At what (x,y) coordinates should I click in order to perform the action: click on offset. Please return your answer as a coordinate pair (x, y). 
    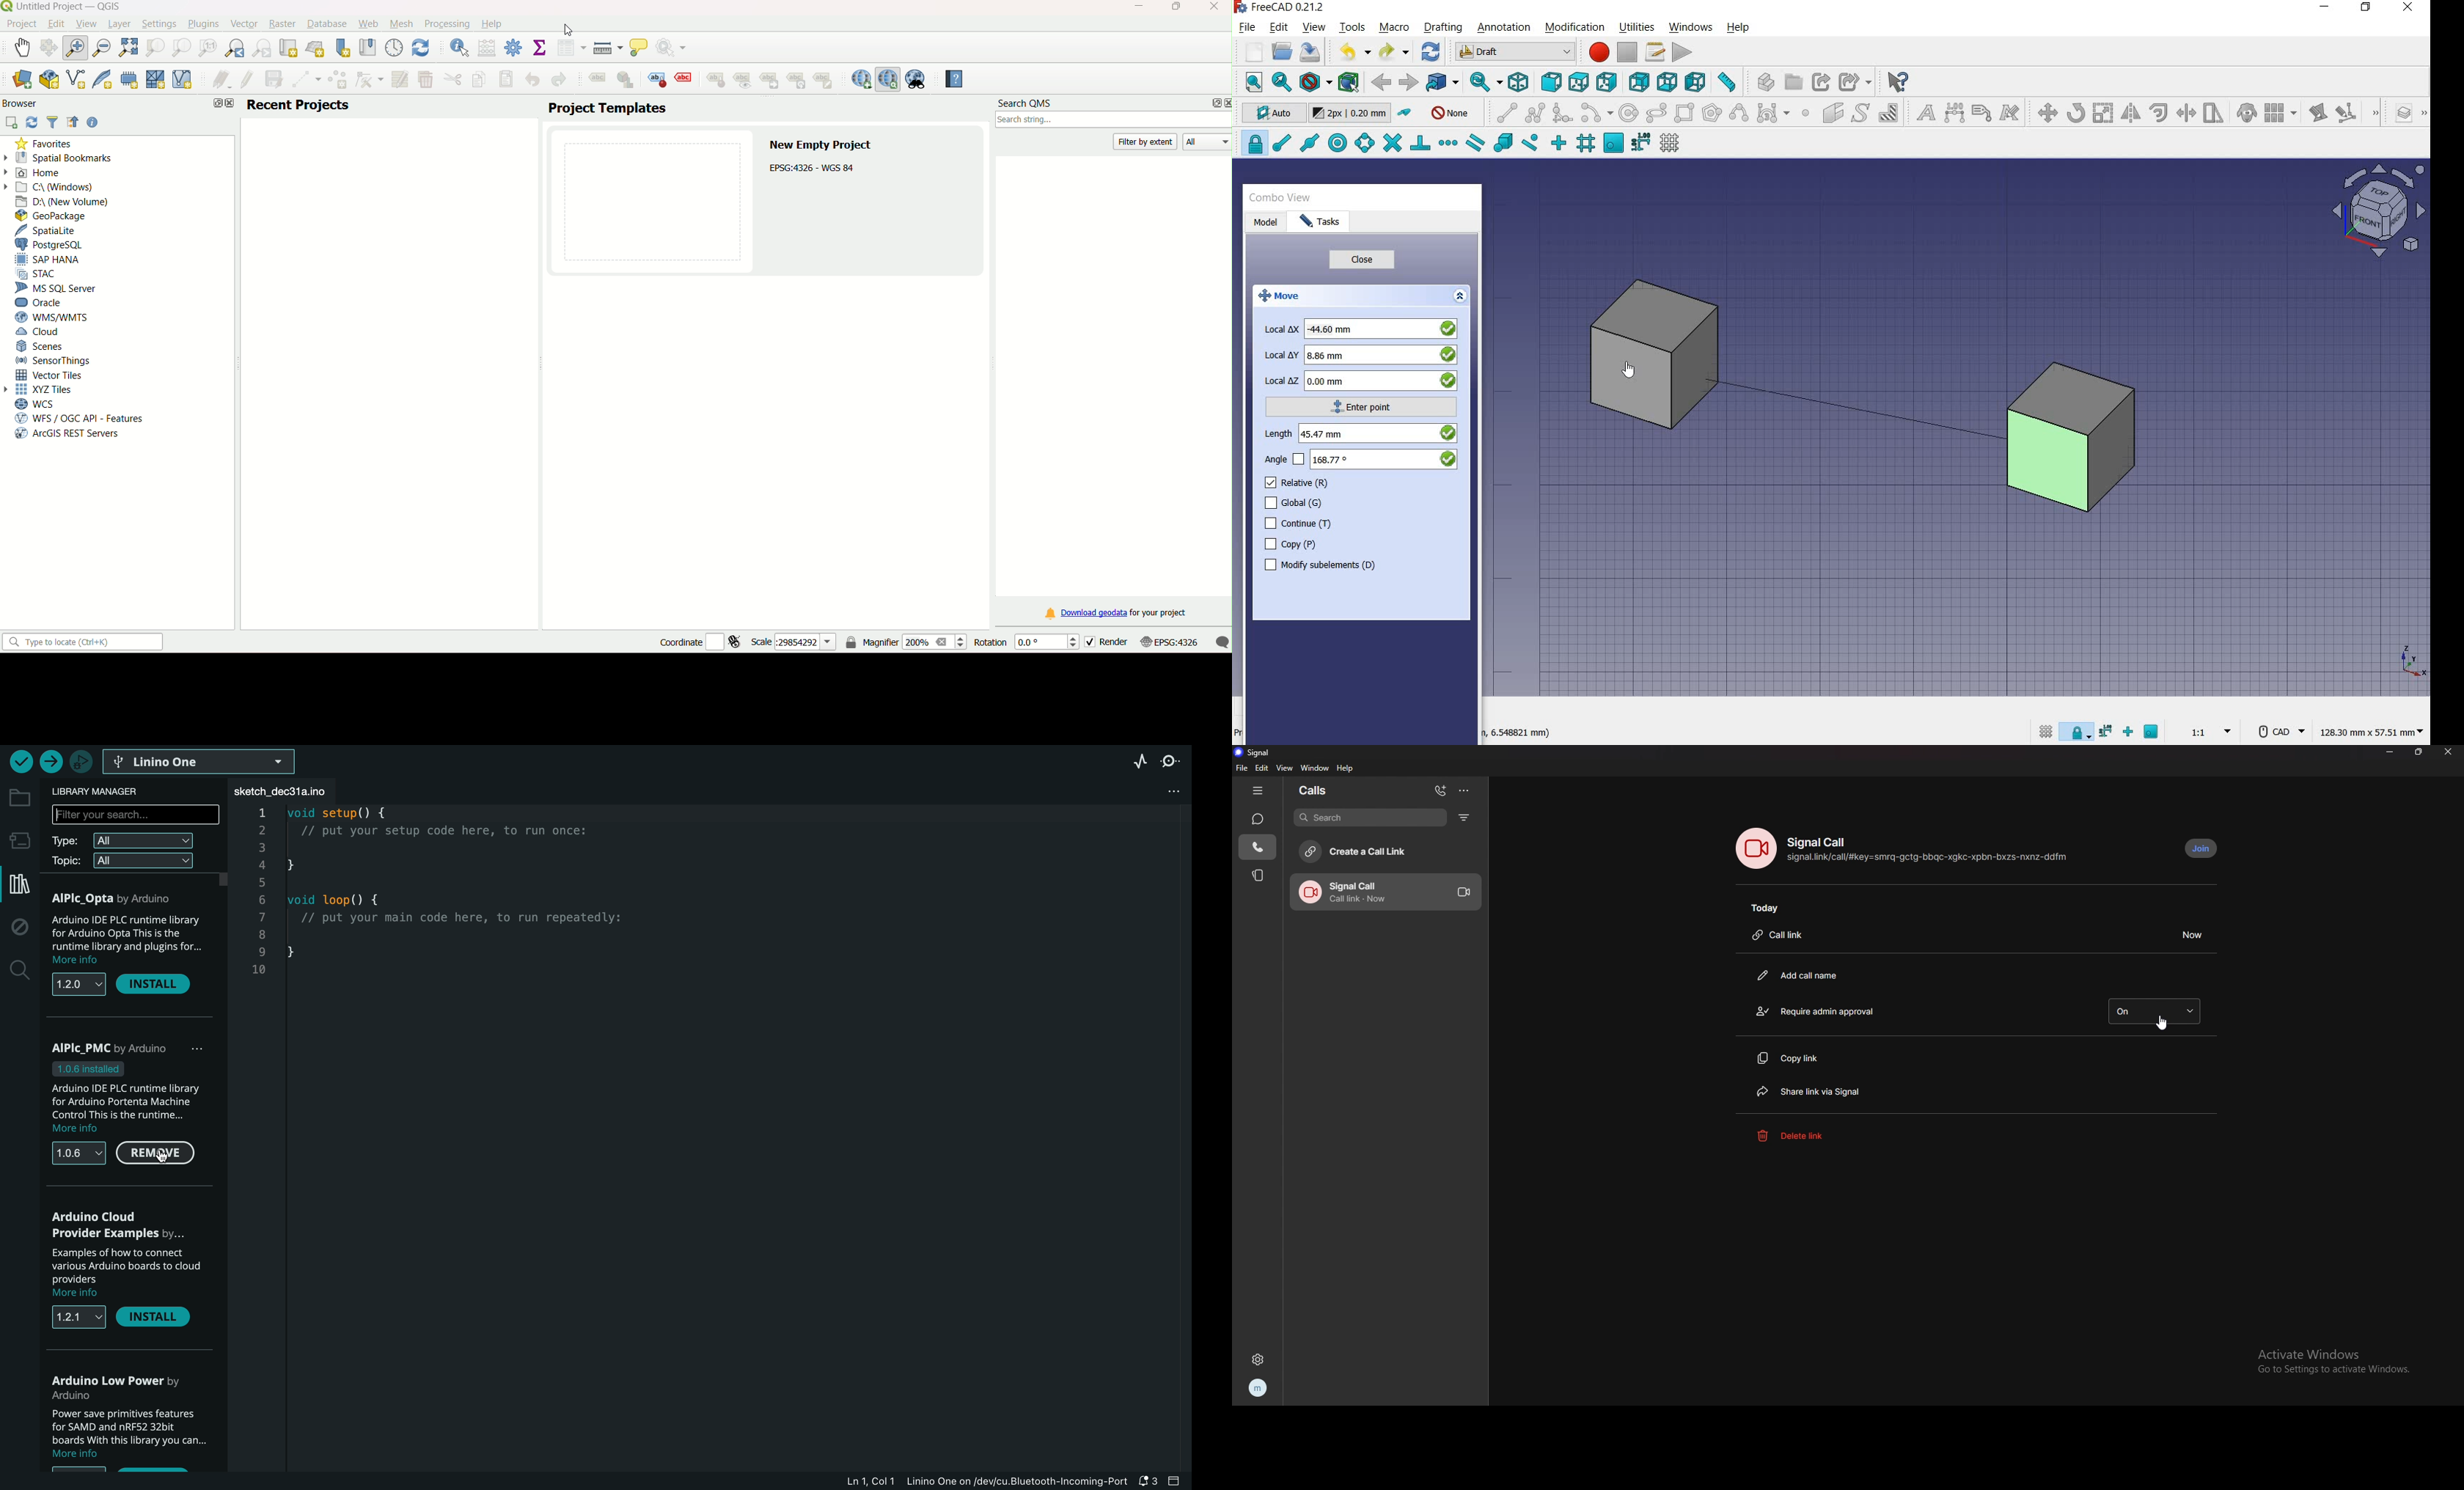
    Looking at the image, I should click on (2160, 112).